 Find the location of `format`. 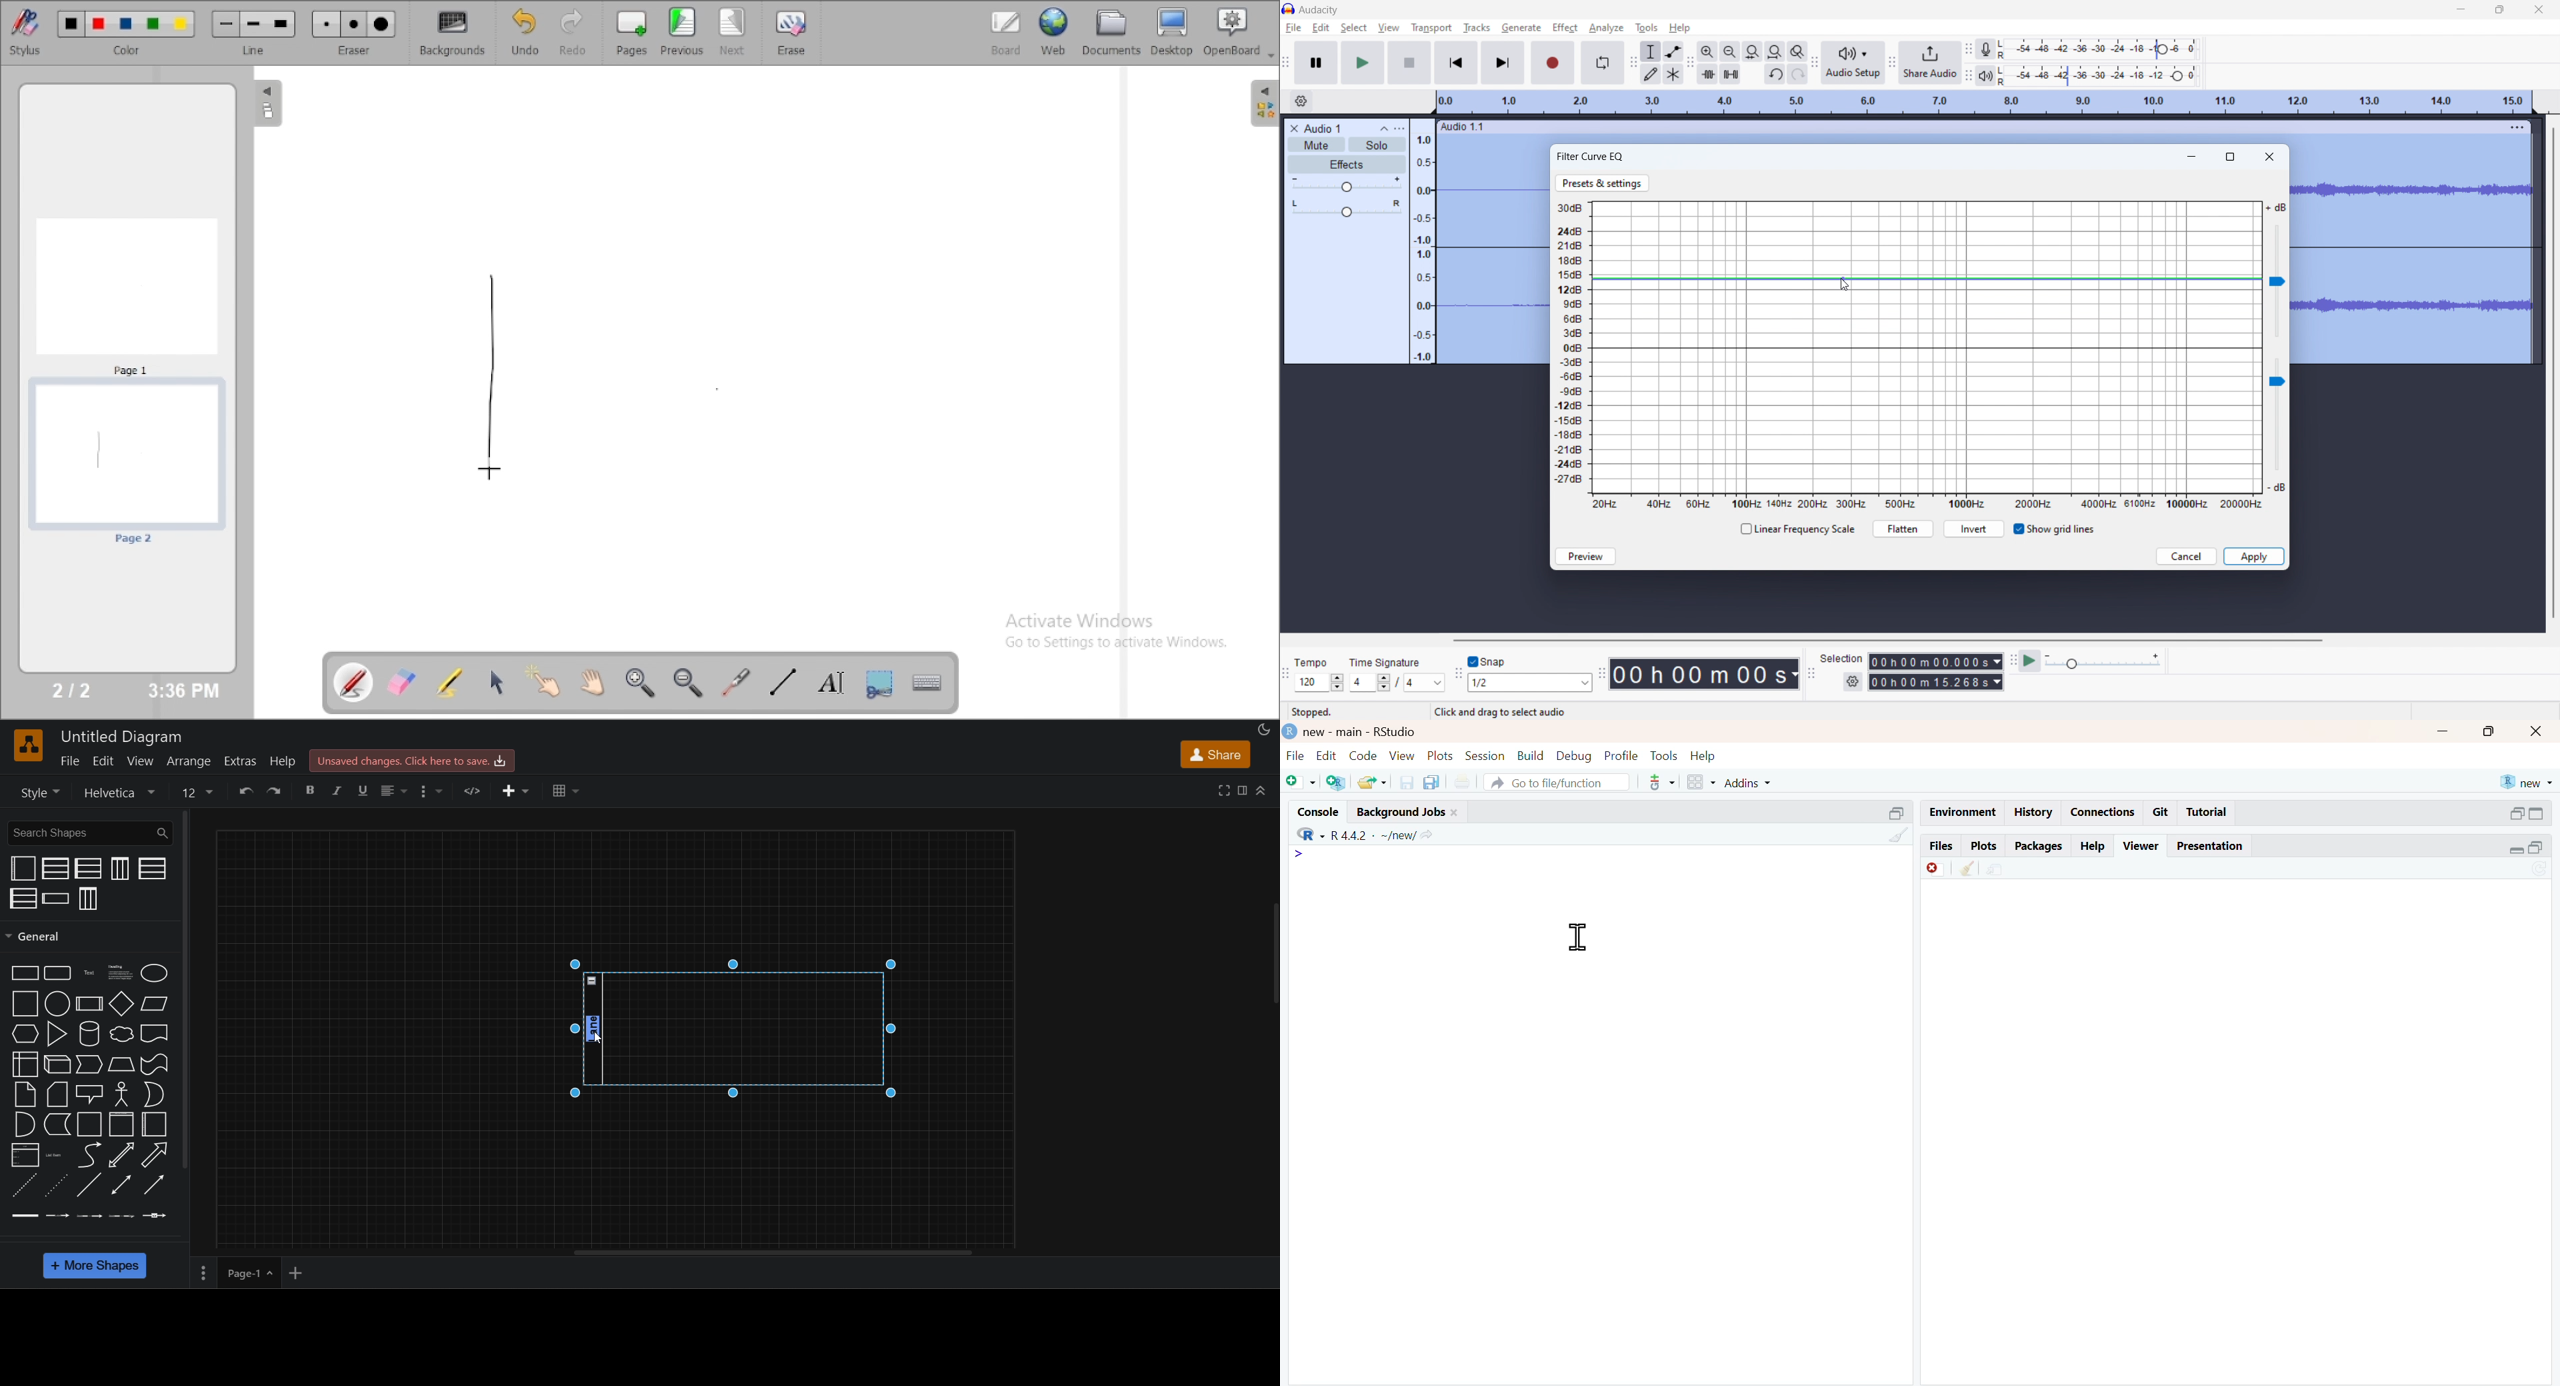

format is located at coordinates (1243, 789).